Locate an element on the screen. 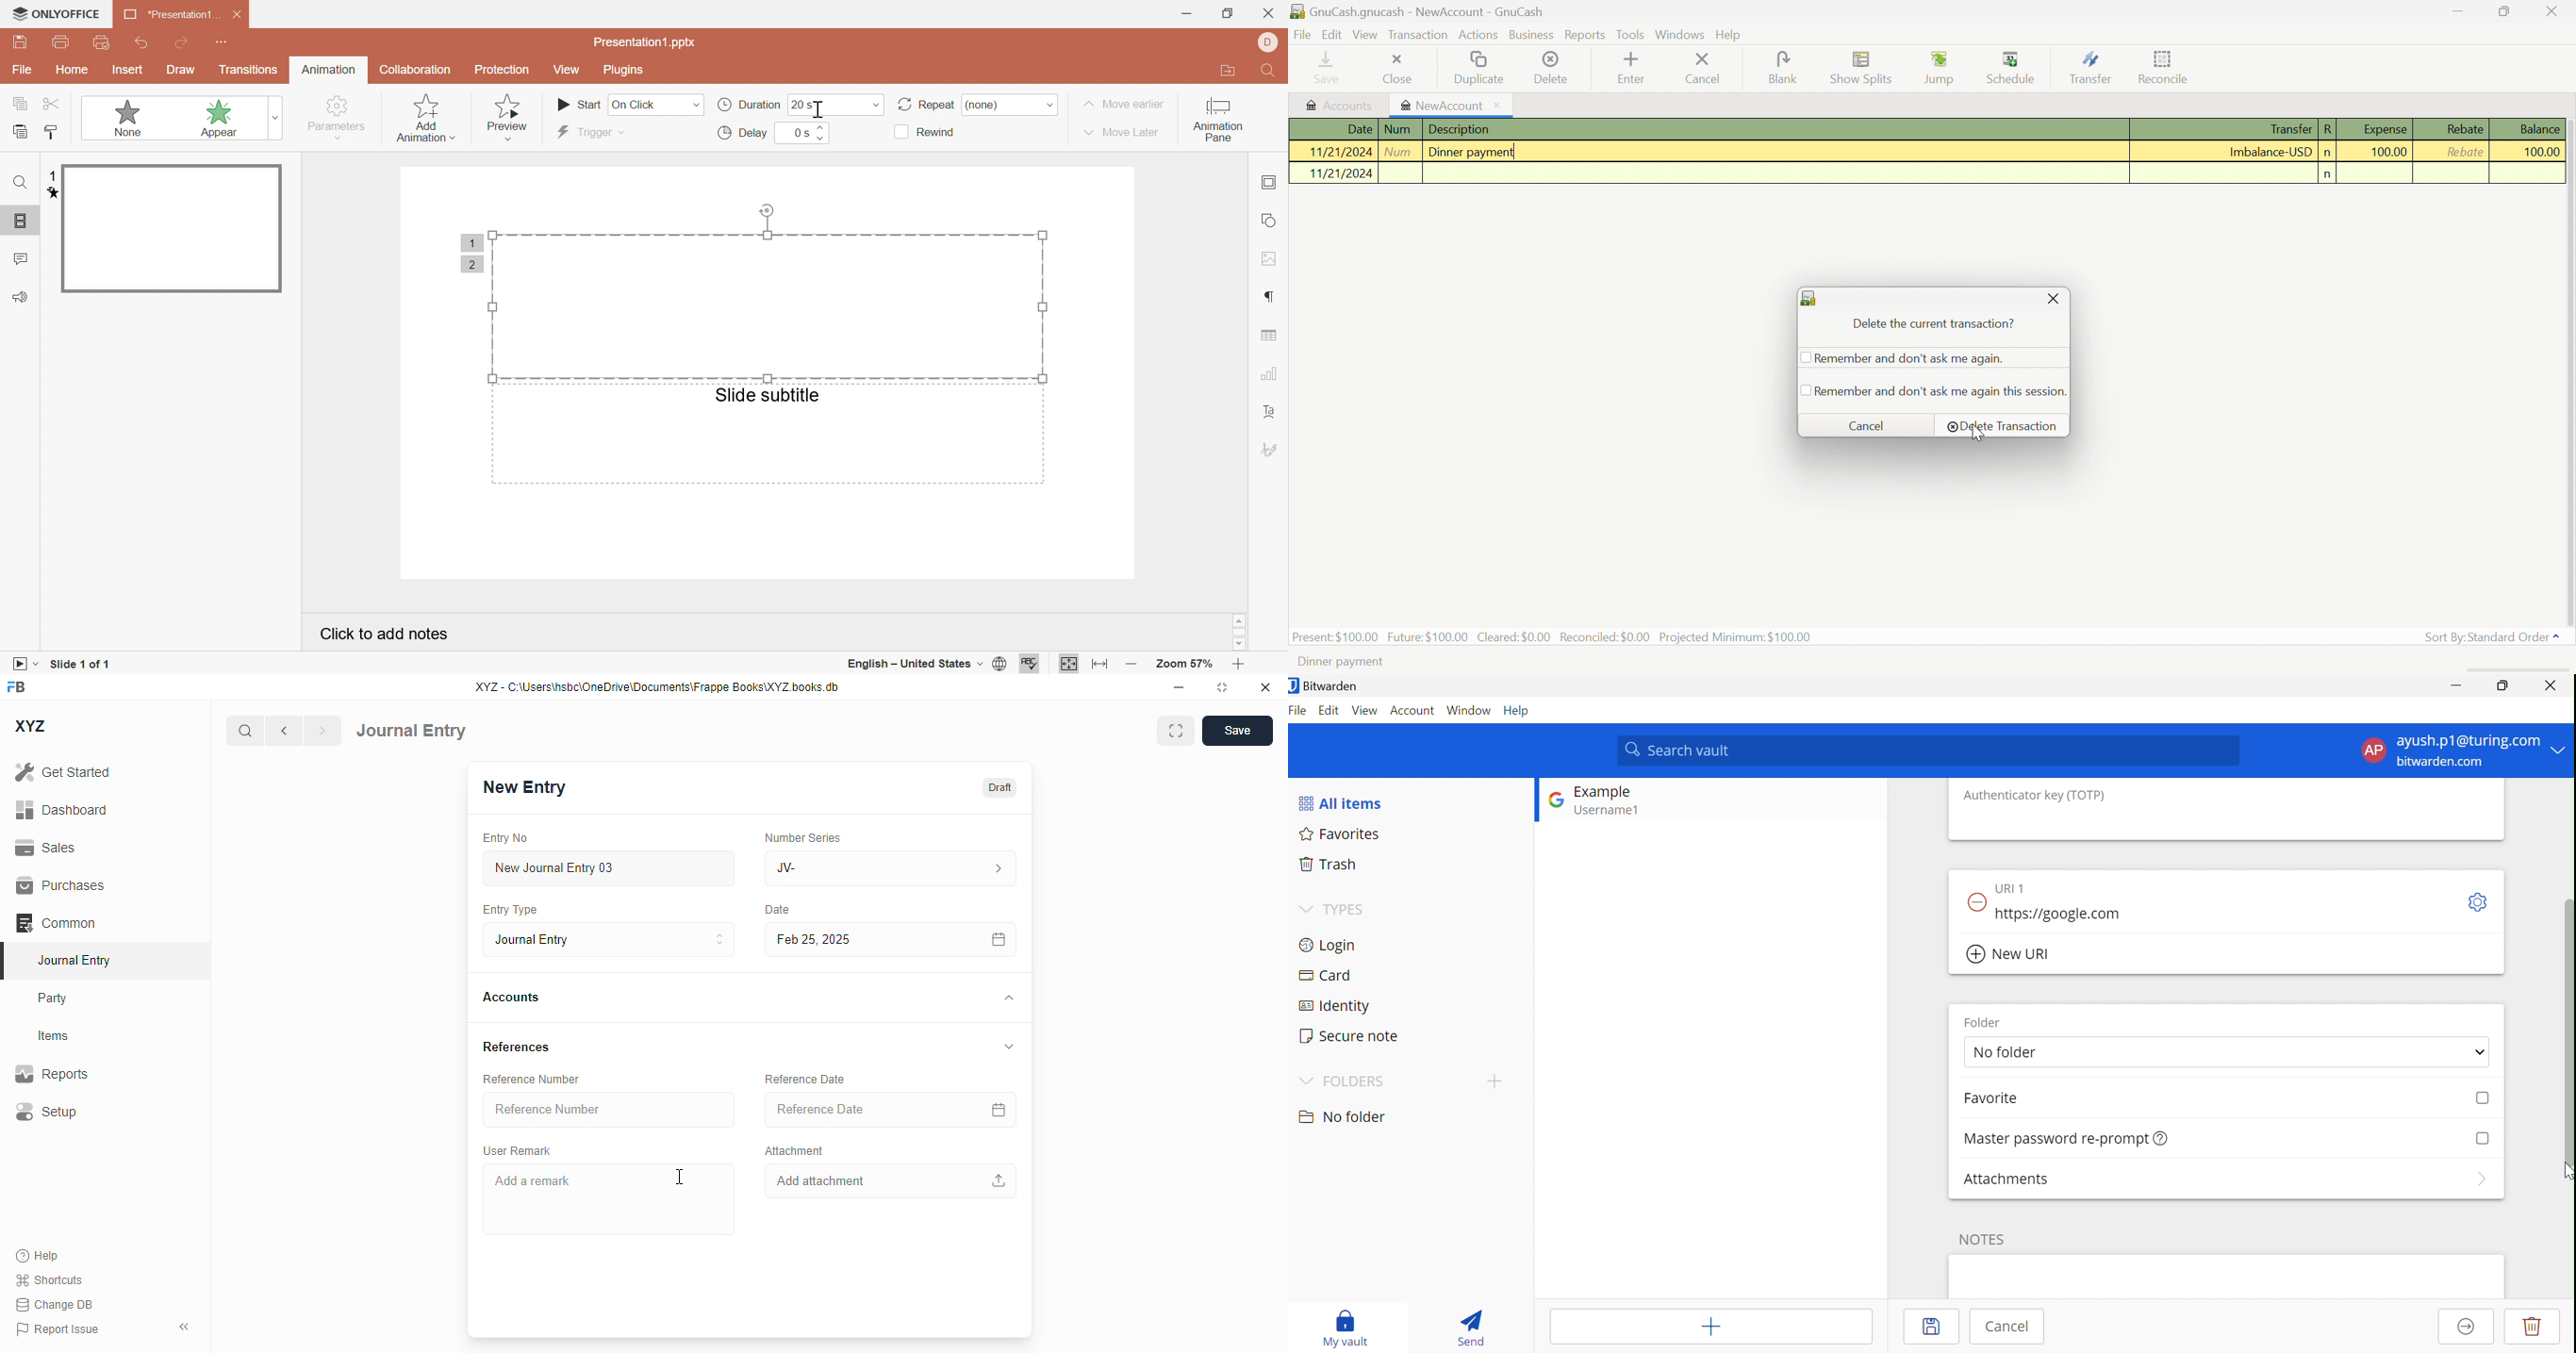   GnuCash icon is located at coordinates (1811, 300).